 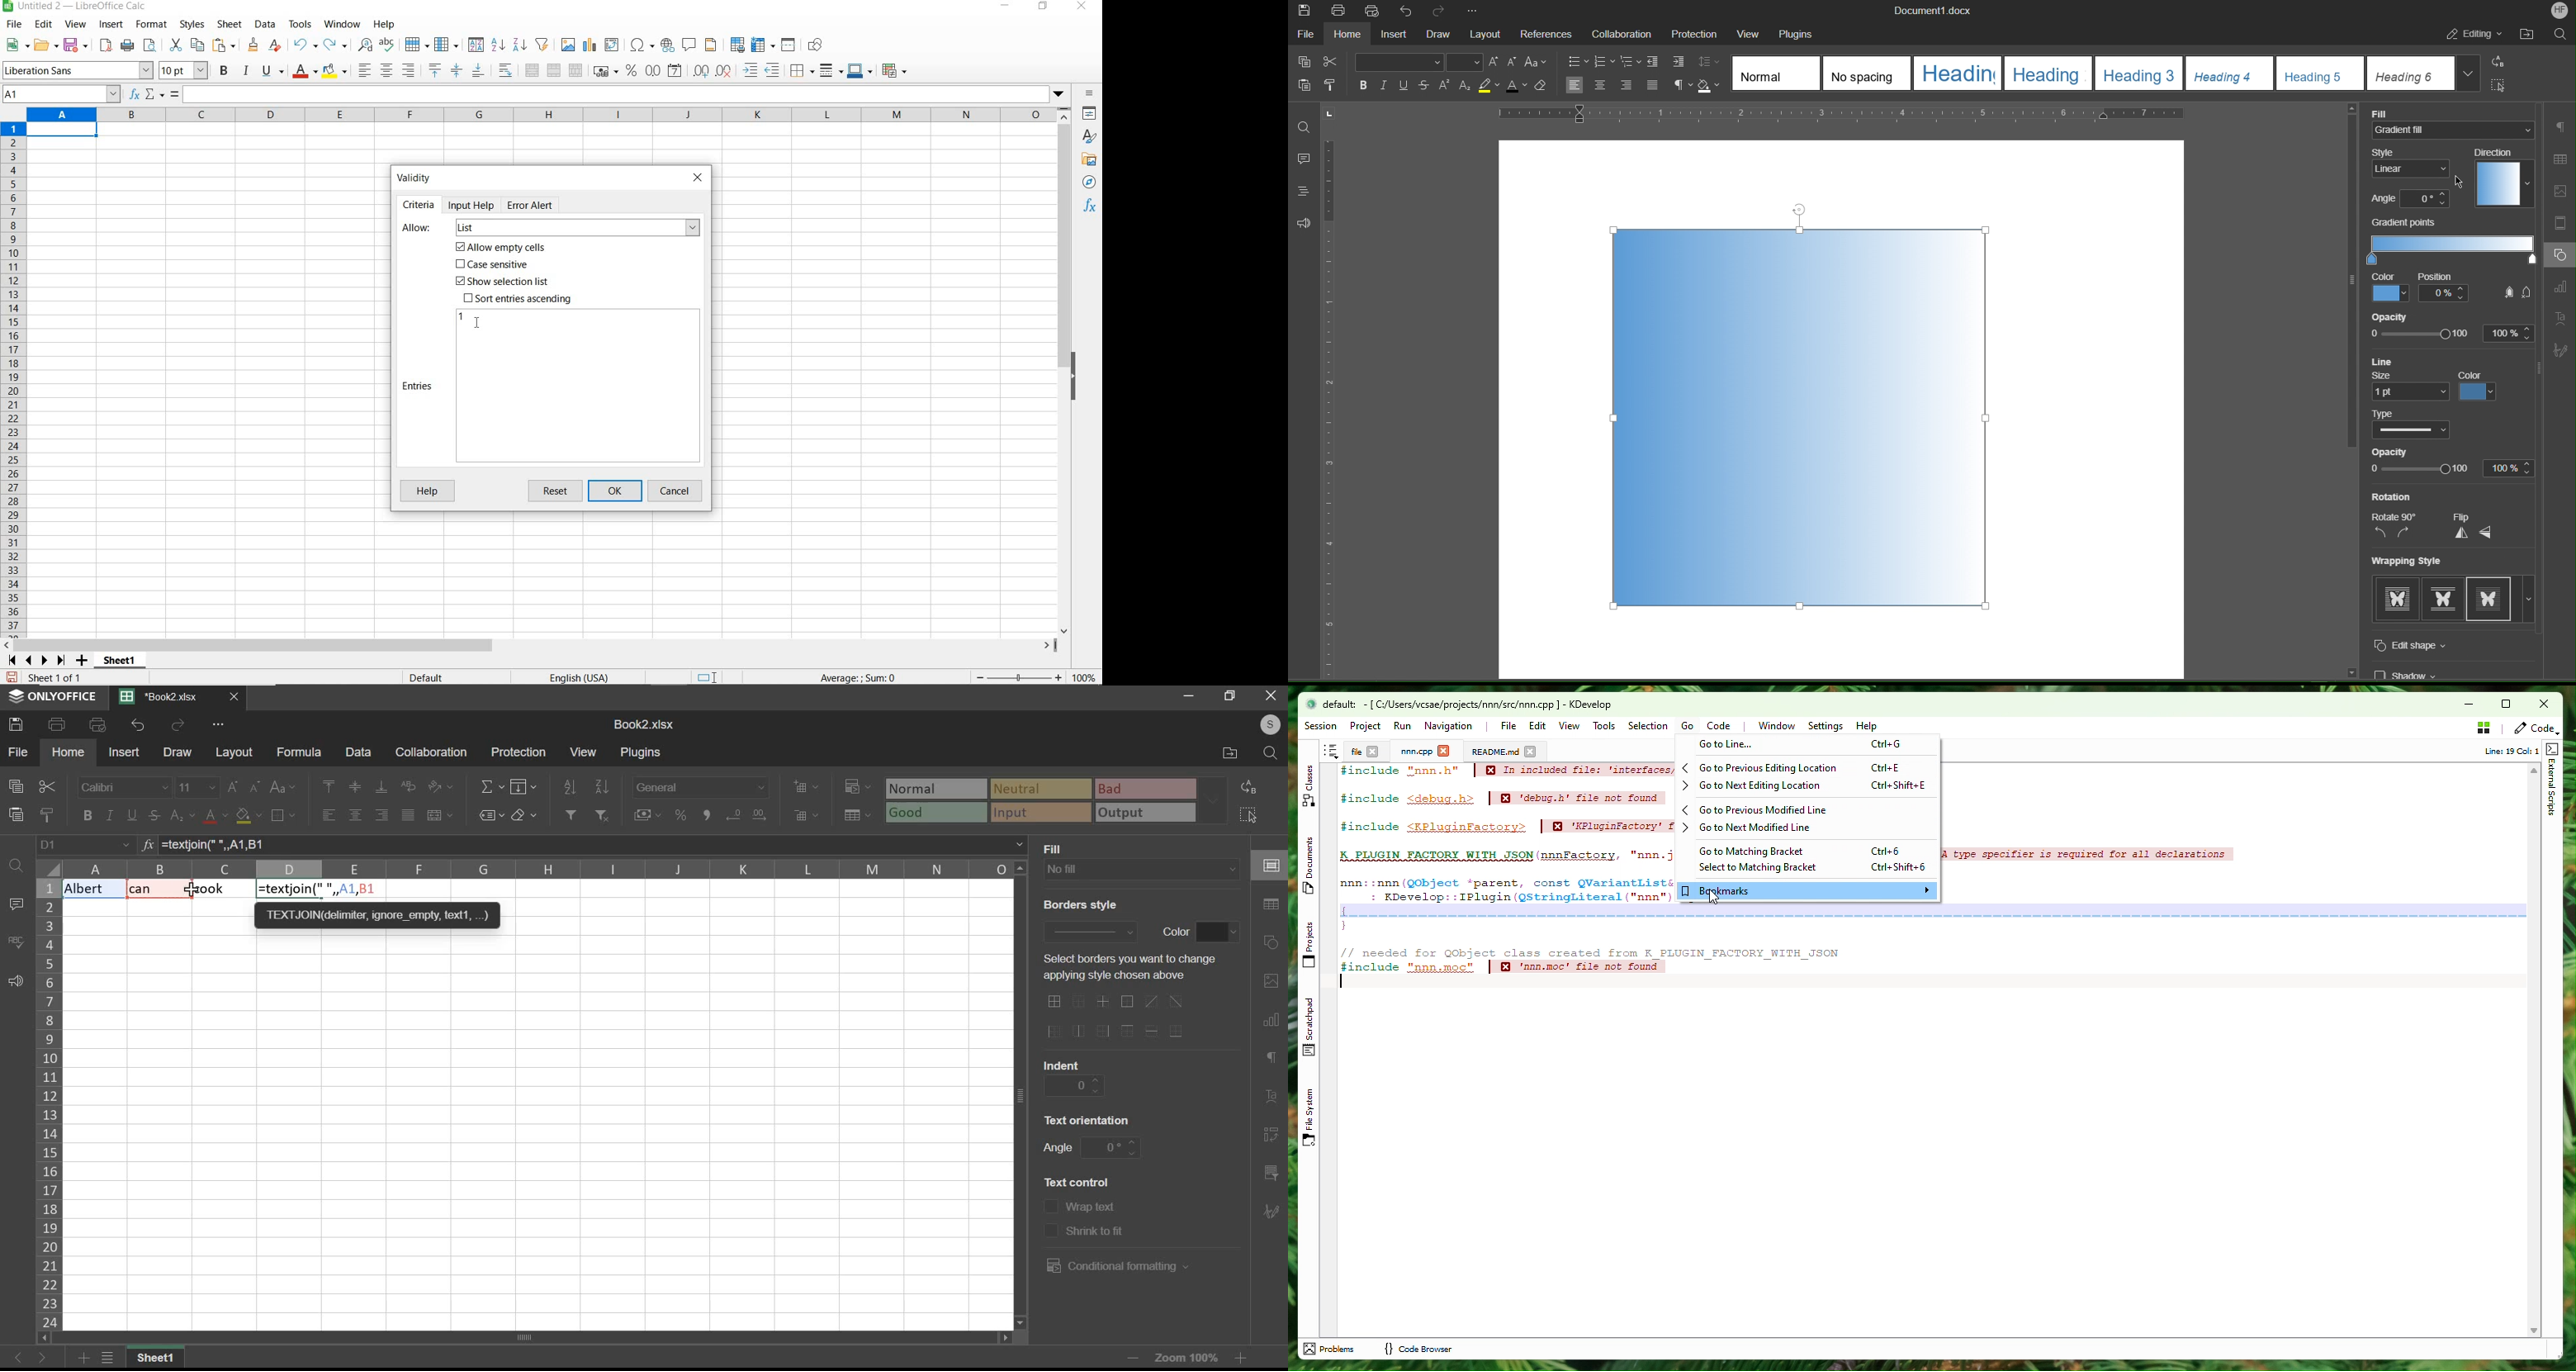 I want to click on Line, so click(x=2388, y=361).